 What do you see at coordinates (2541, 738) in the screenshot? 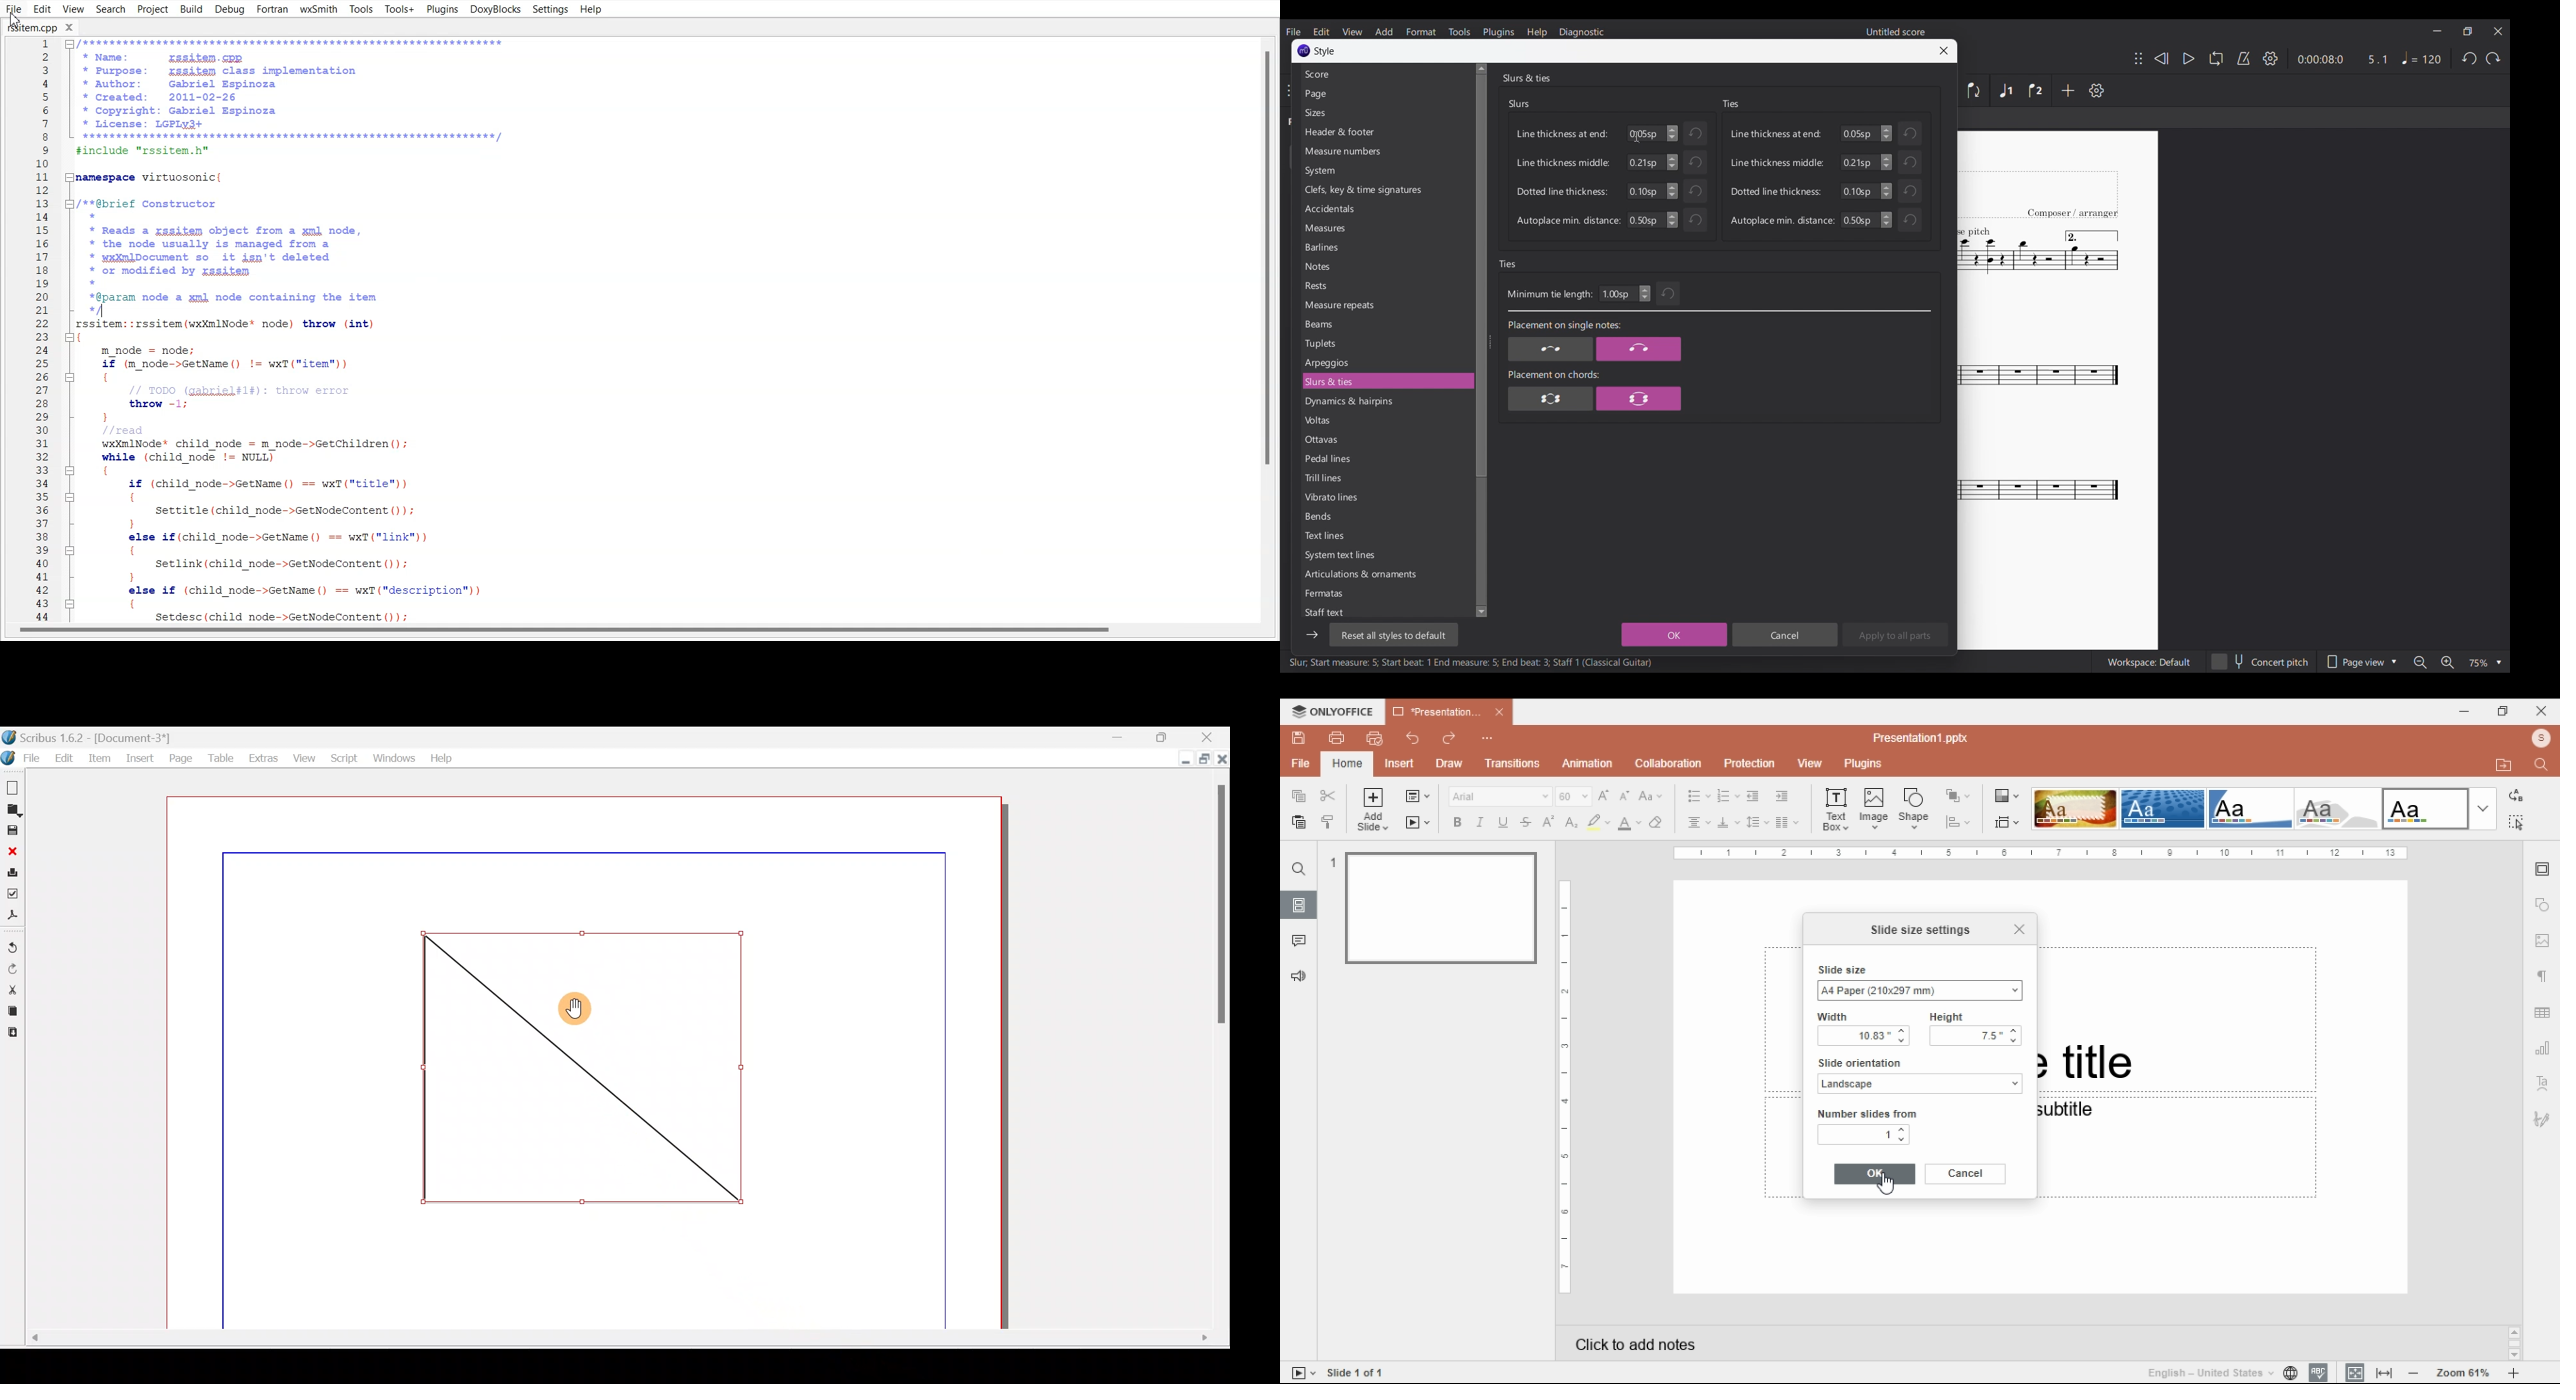
I see `profile` at bounding box center [2541, 738].